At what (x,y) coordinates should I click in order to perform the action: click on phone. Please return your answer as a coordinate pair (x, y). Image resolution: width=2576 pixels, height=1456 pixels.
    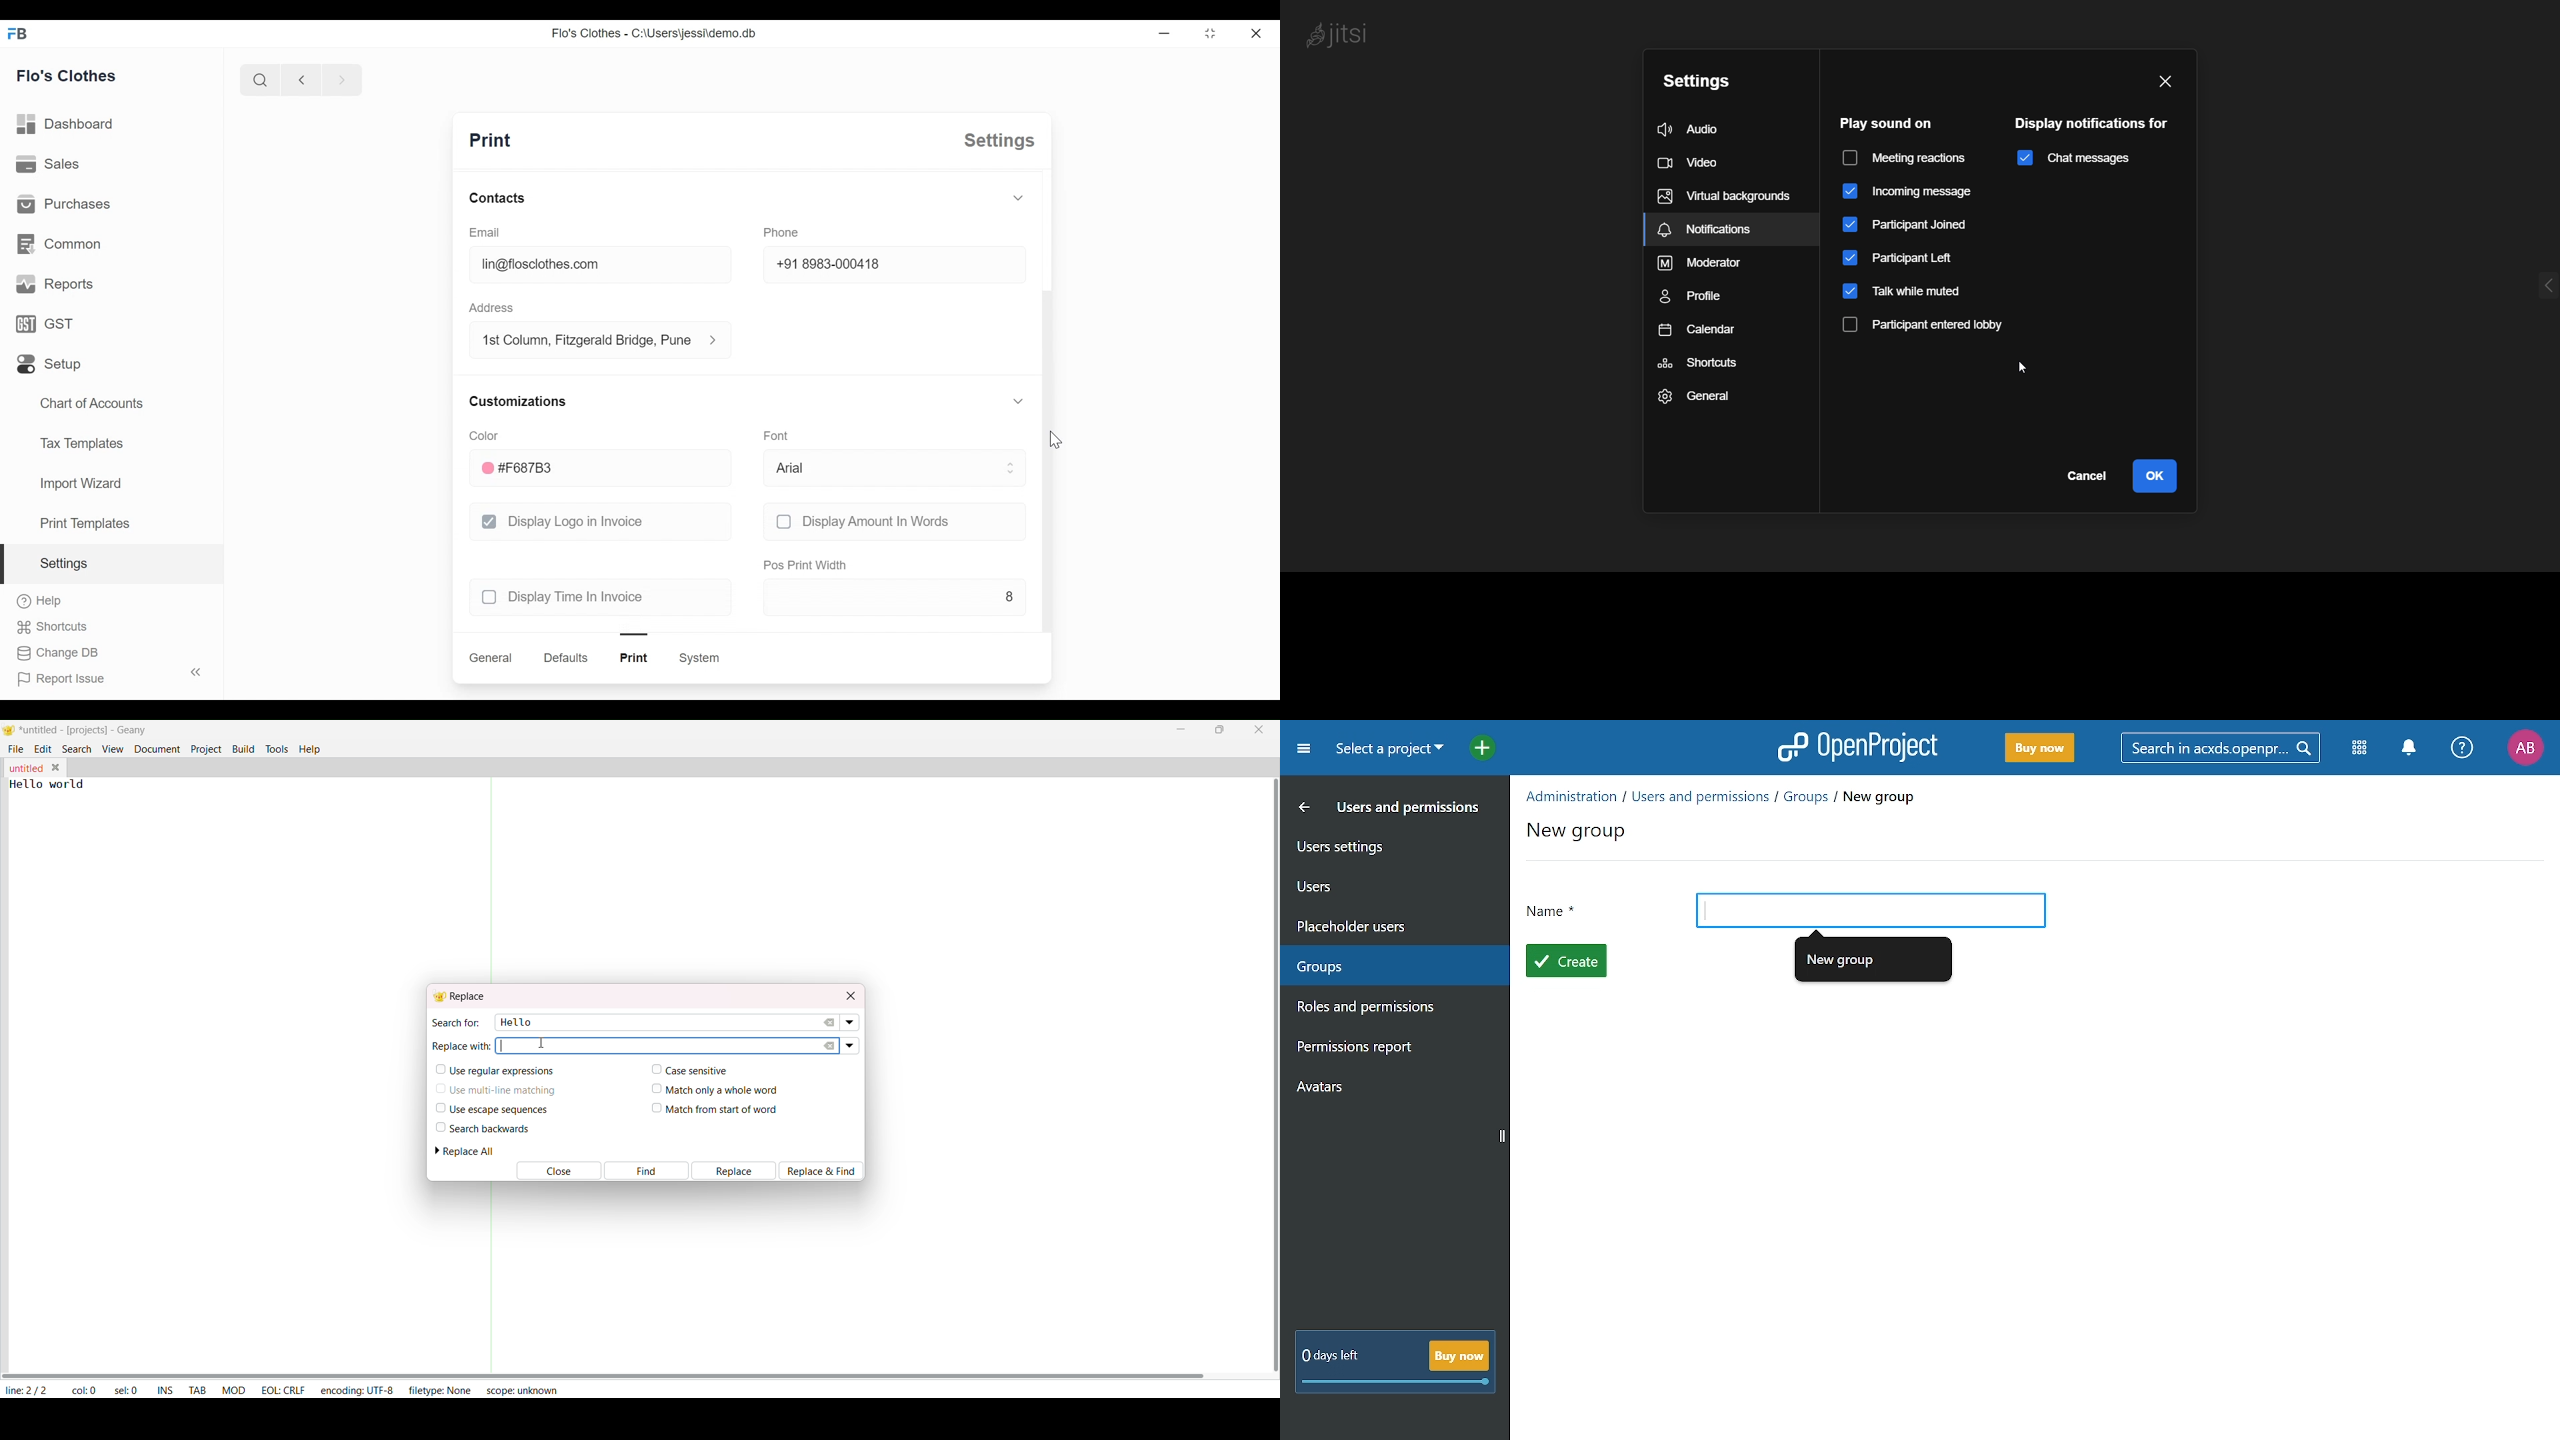
    Looking at the image, I should click on (781, 233).